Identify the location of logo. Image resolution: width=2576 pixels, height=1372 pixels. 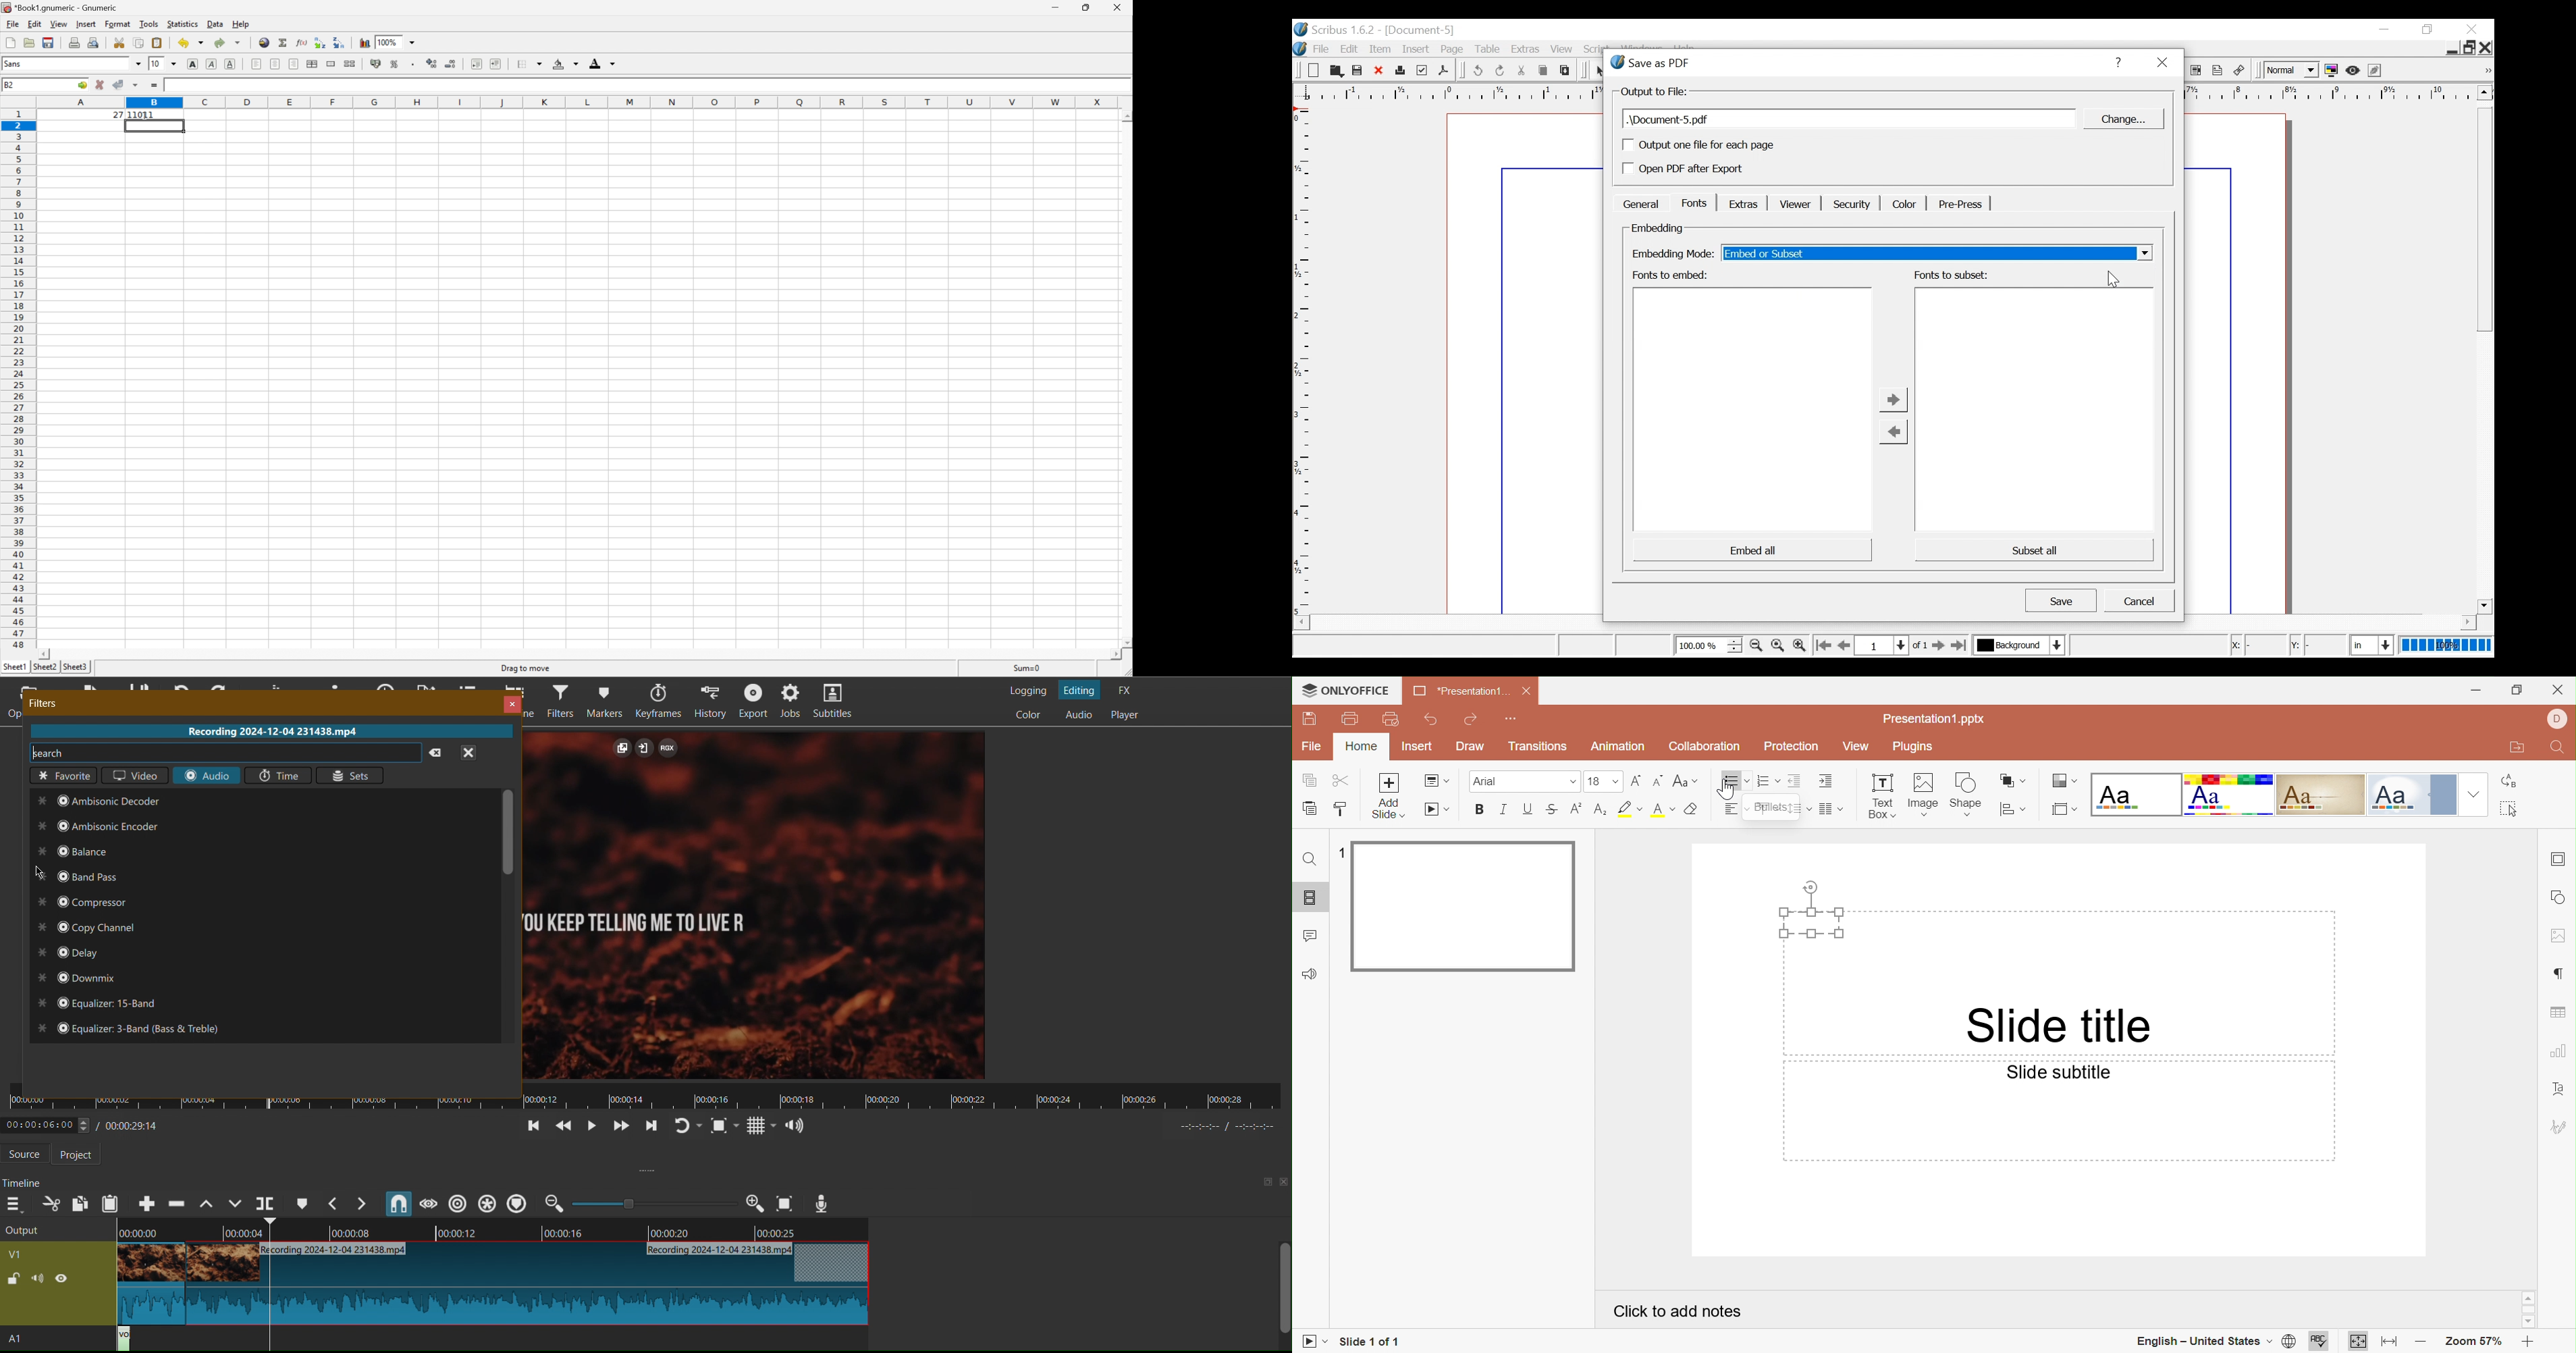
(1300, 48).